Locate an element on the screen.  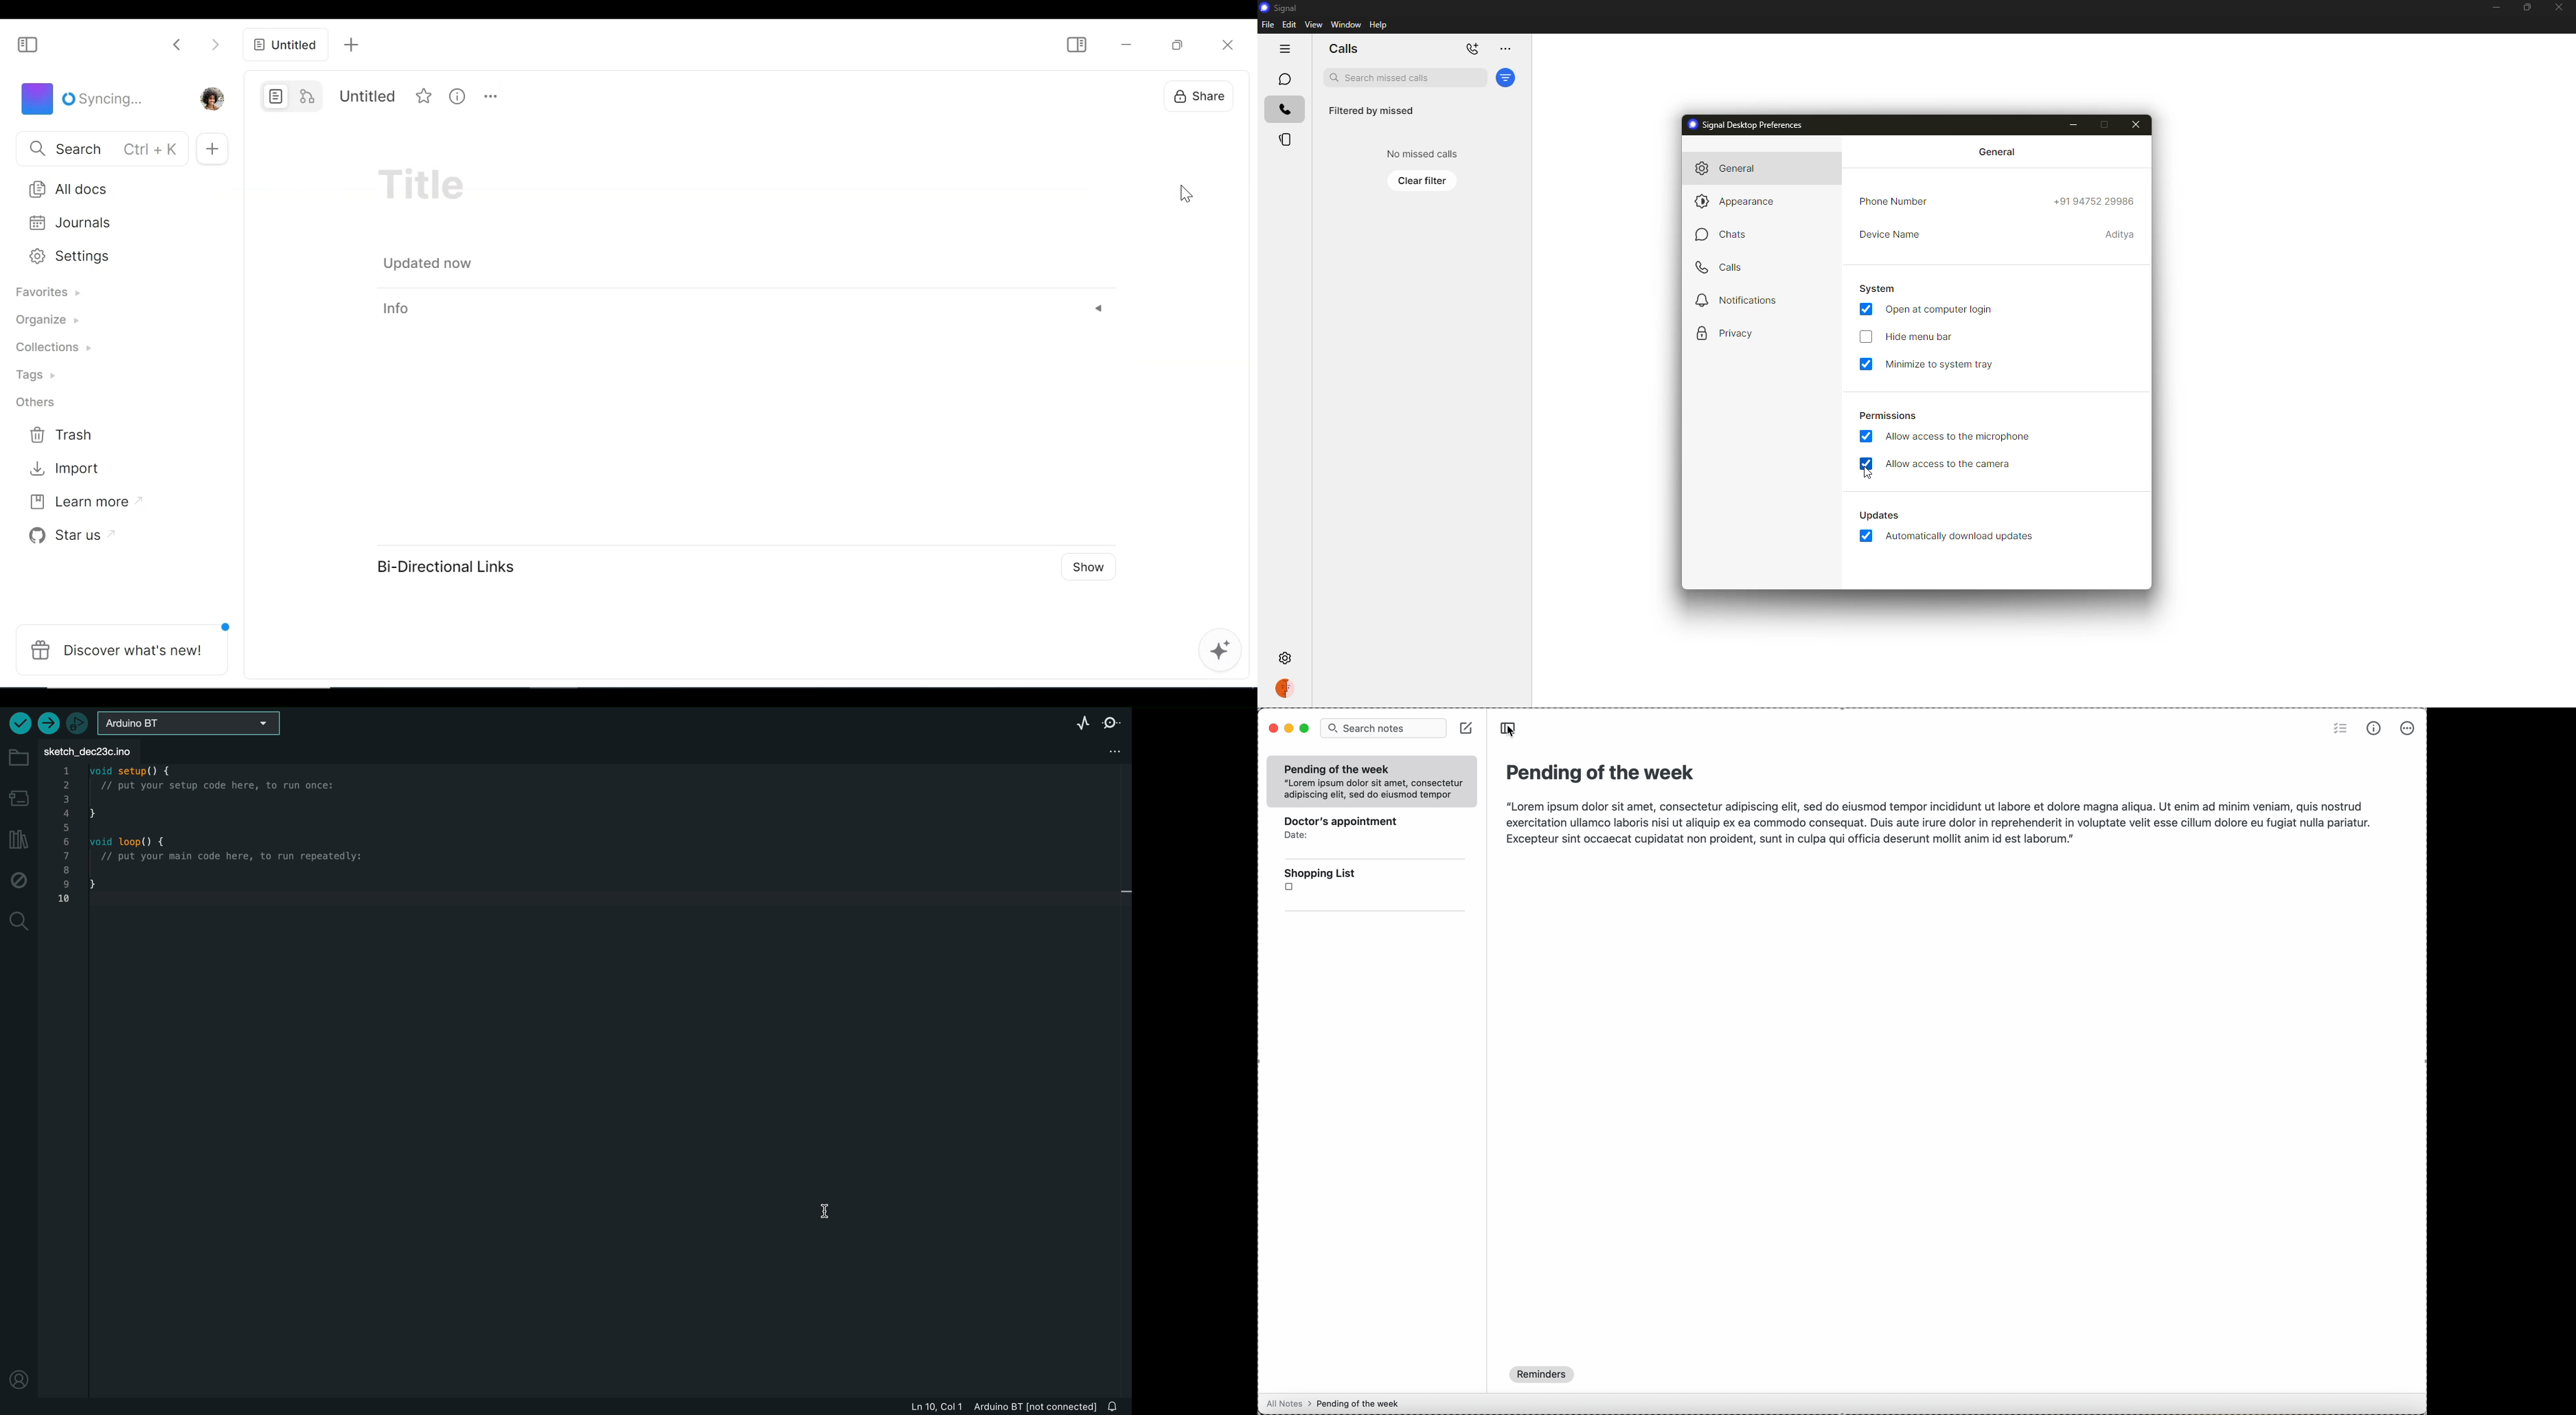
file is located at coordinates (1267, 25).